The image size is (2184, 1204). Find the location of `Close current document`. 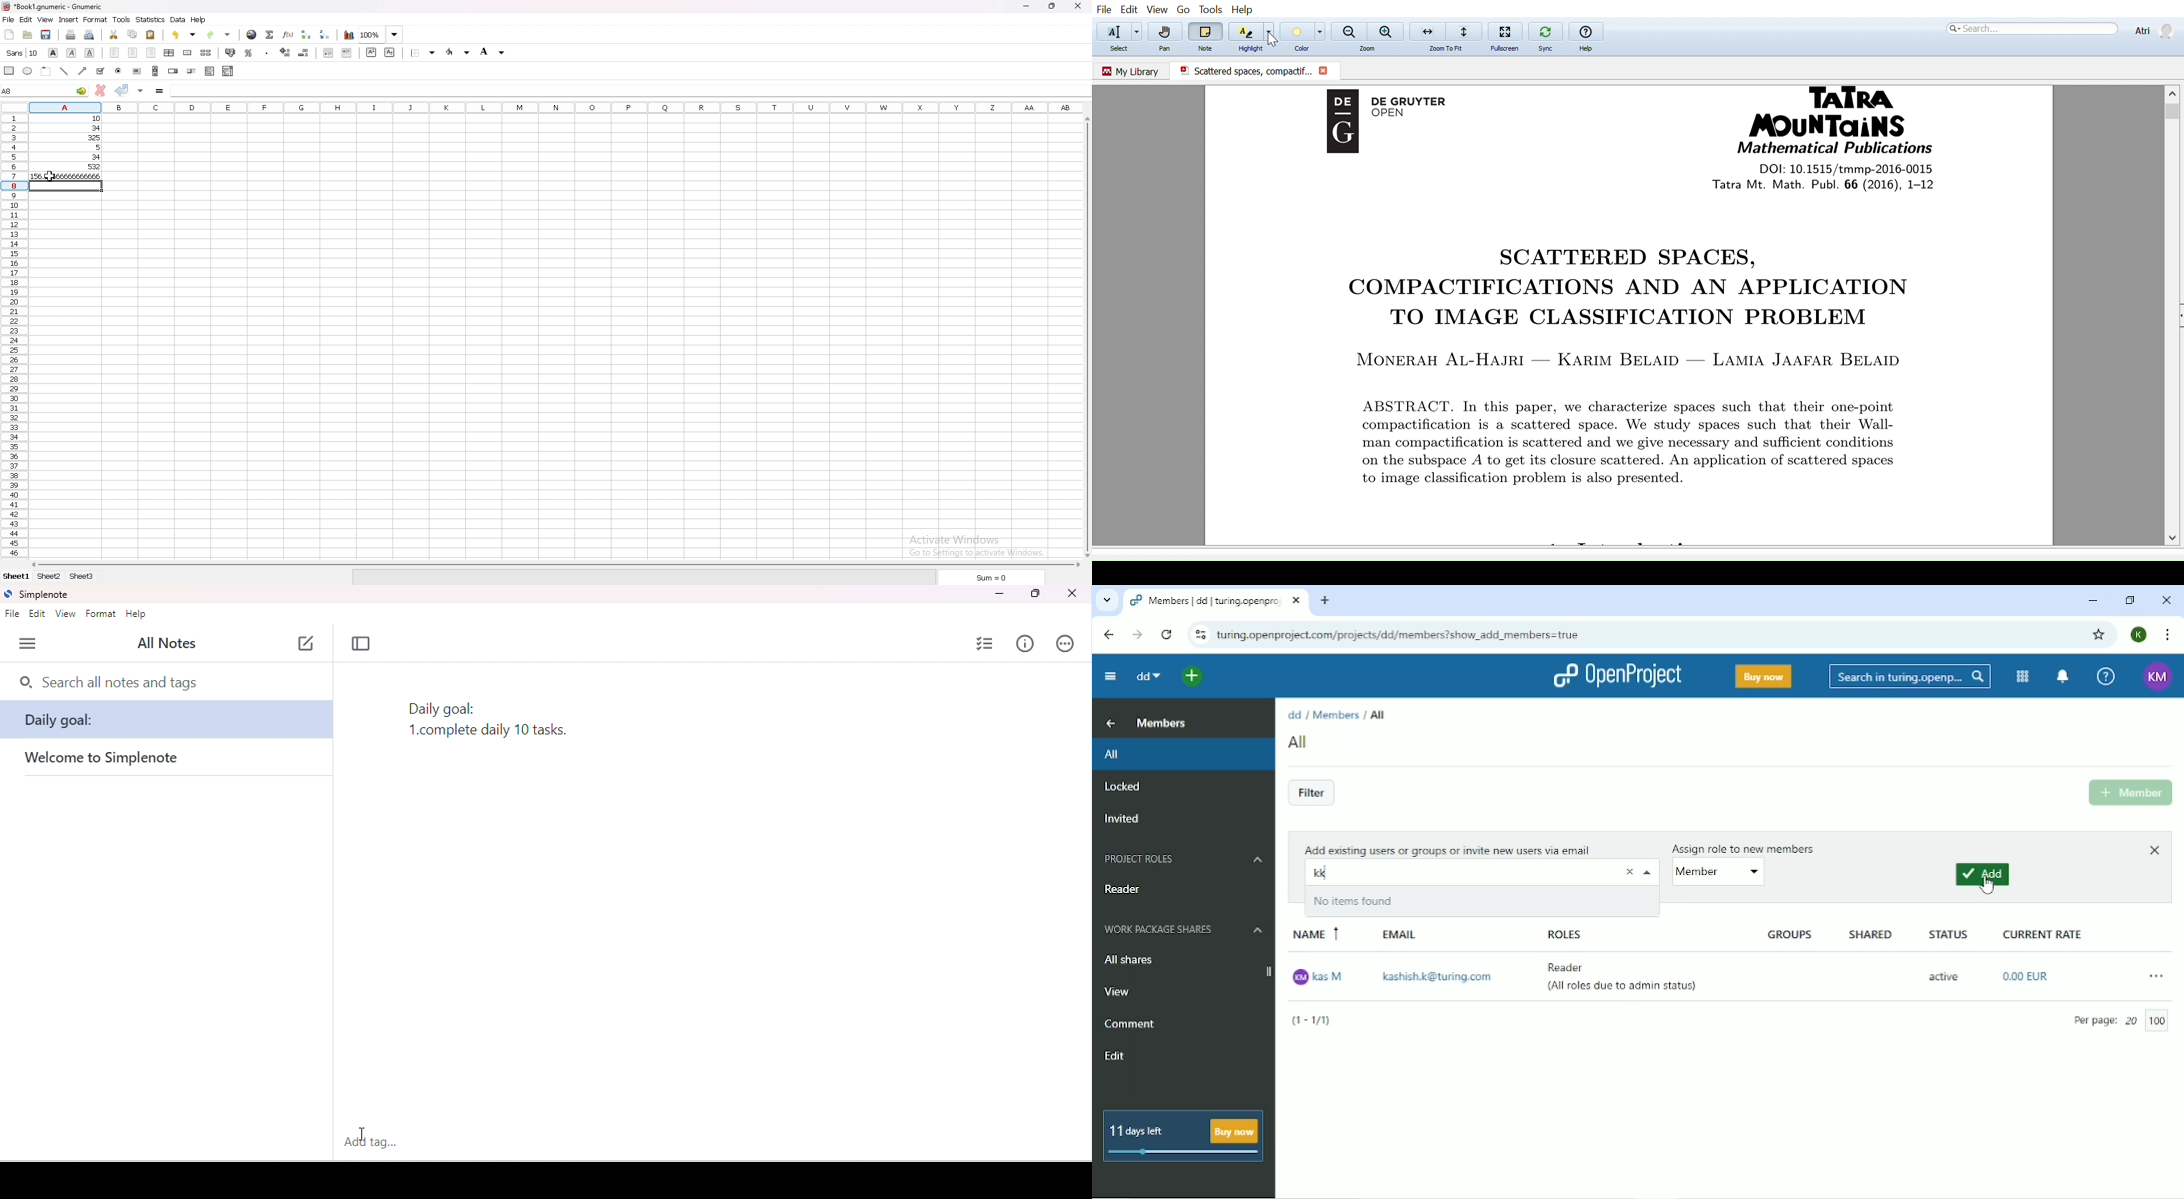

Close current document is located at coordinates (1324, 72).